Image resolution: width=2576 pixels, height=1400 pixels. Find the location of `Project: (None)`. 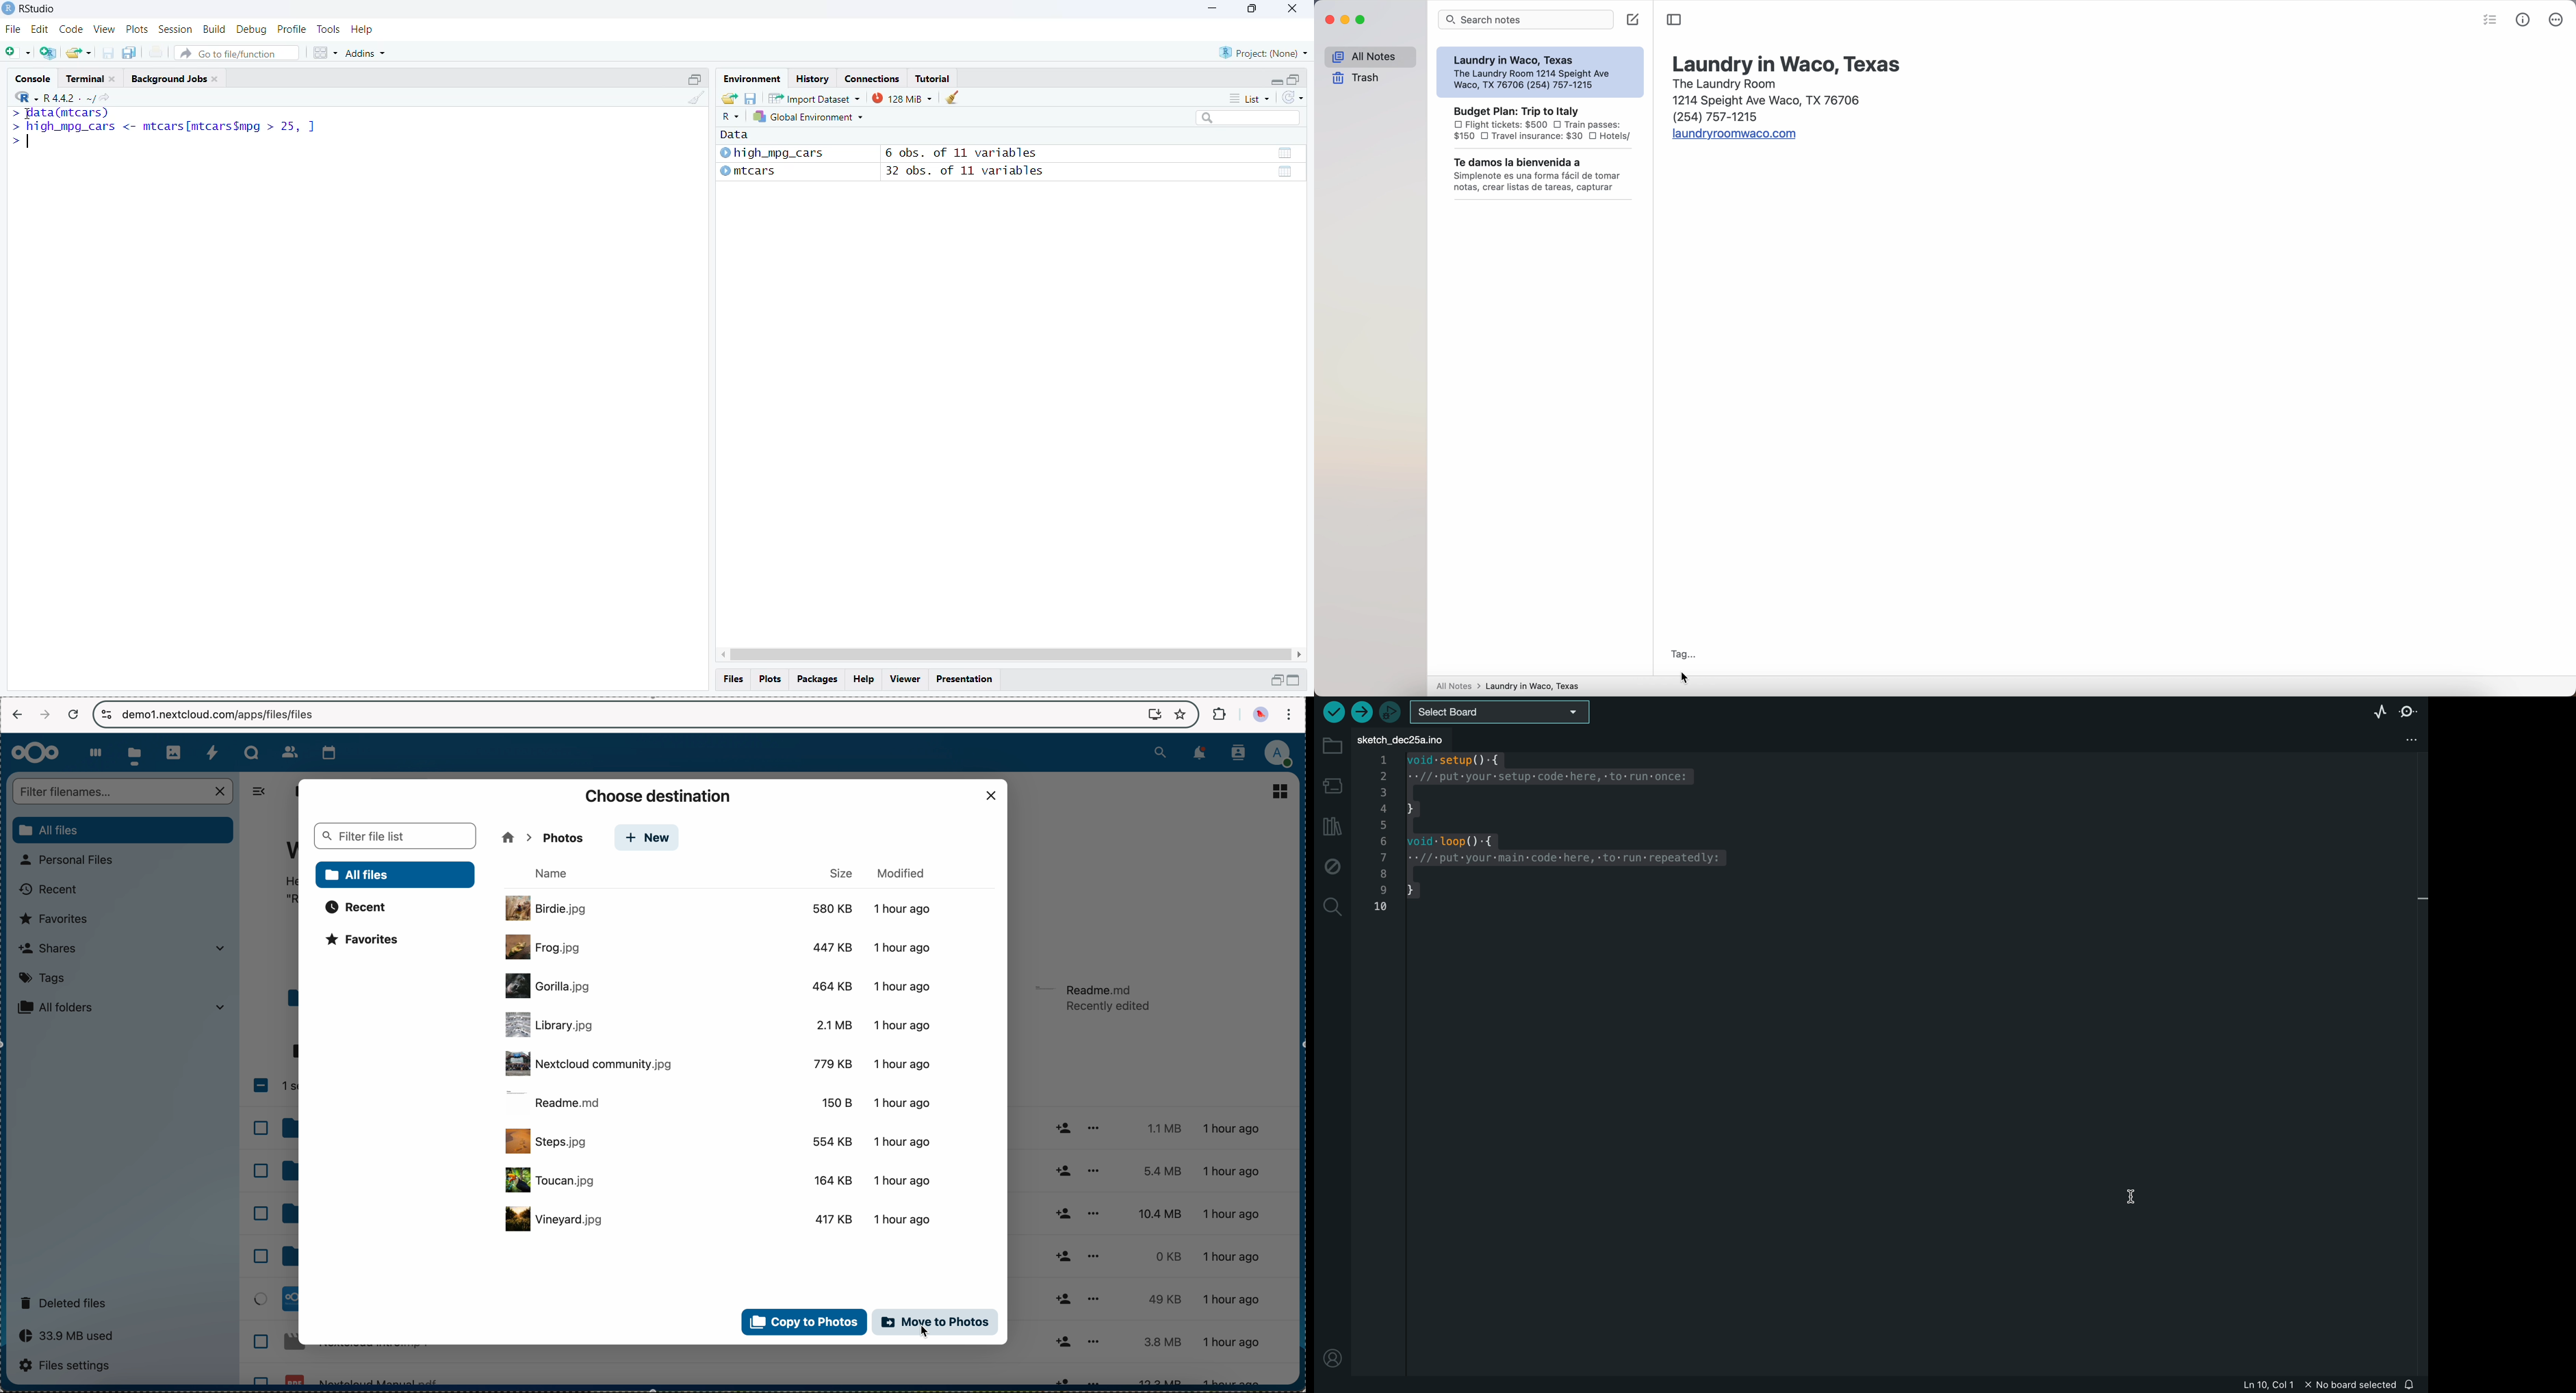

Project: (None) is located at coordinates (1265, 52).